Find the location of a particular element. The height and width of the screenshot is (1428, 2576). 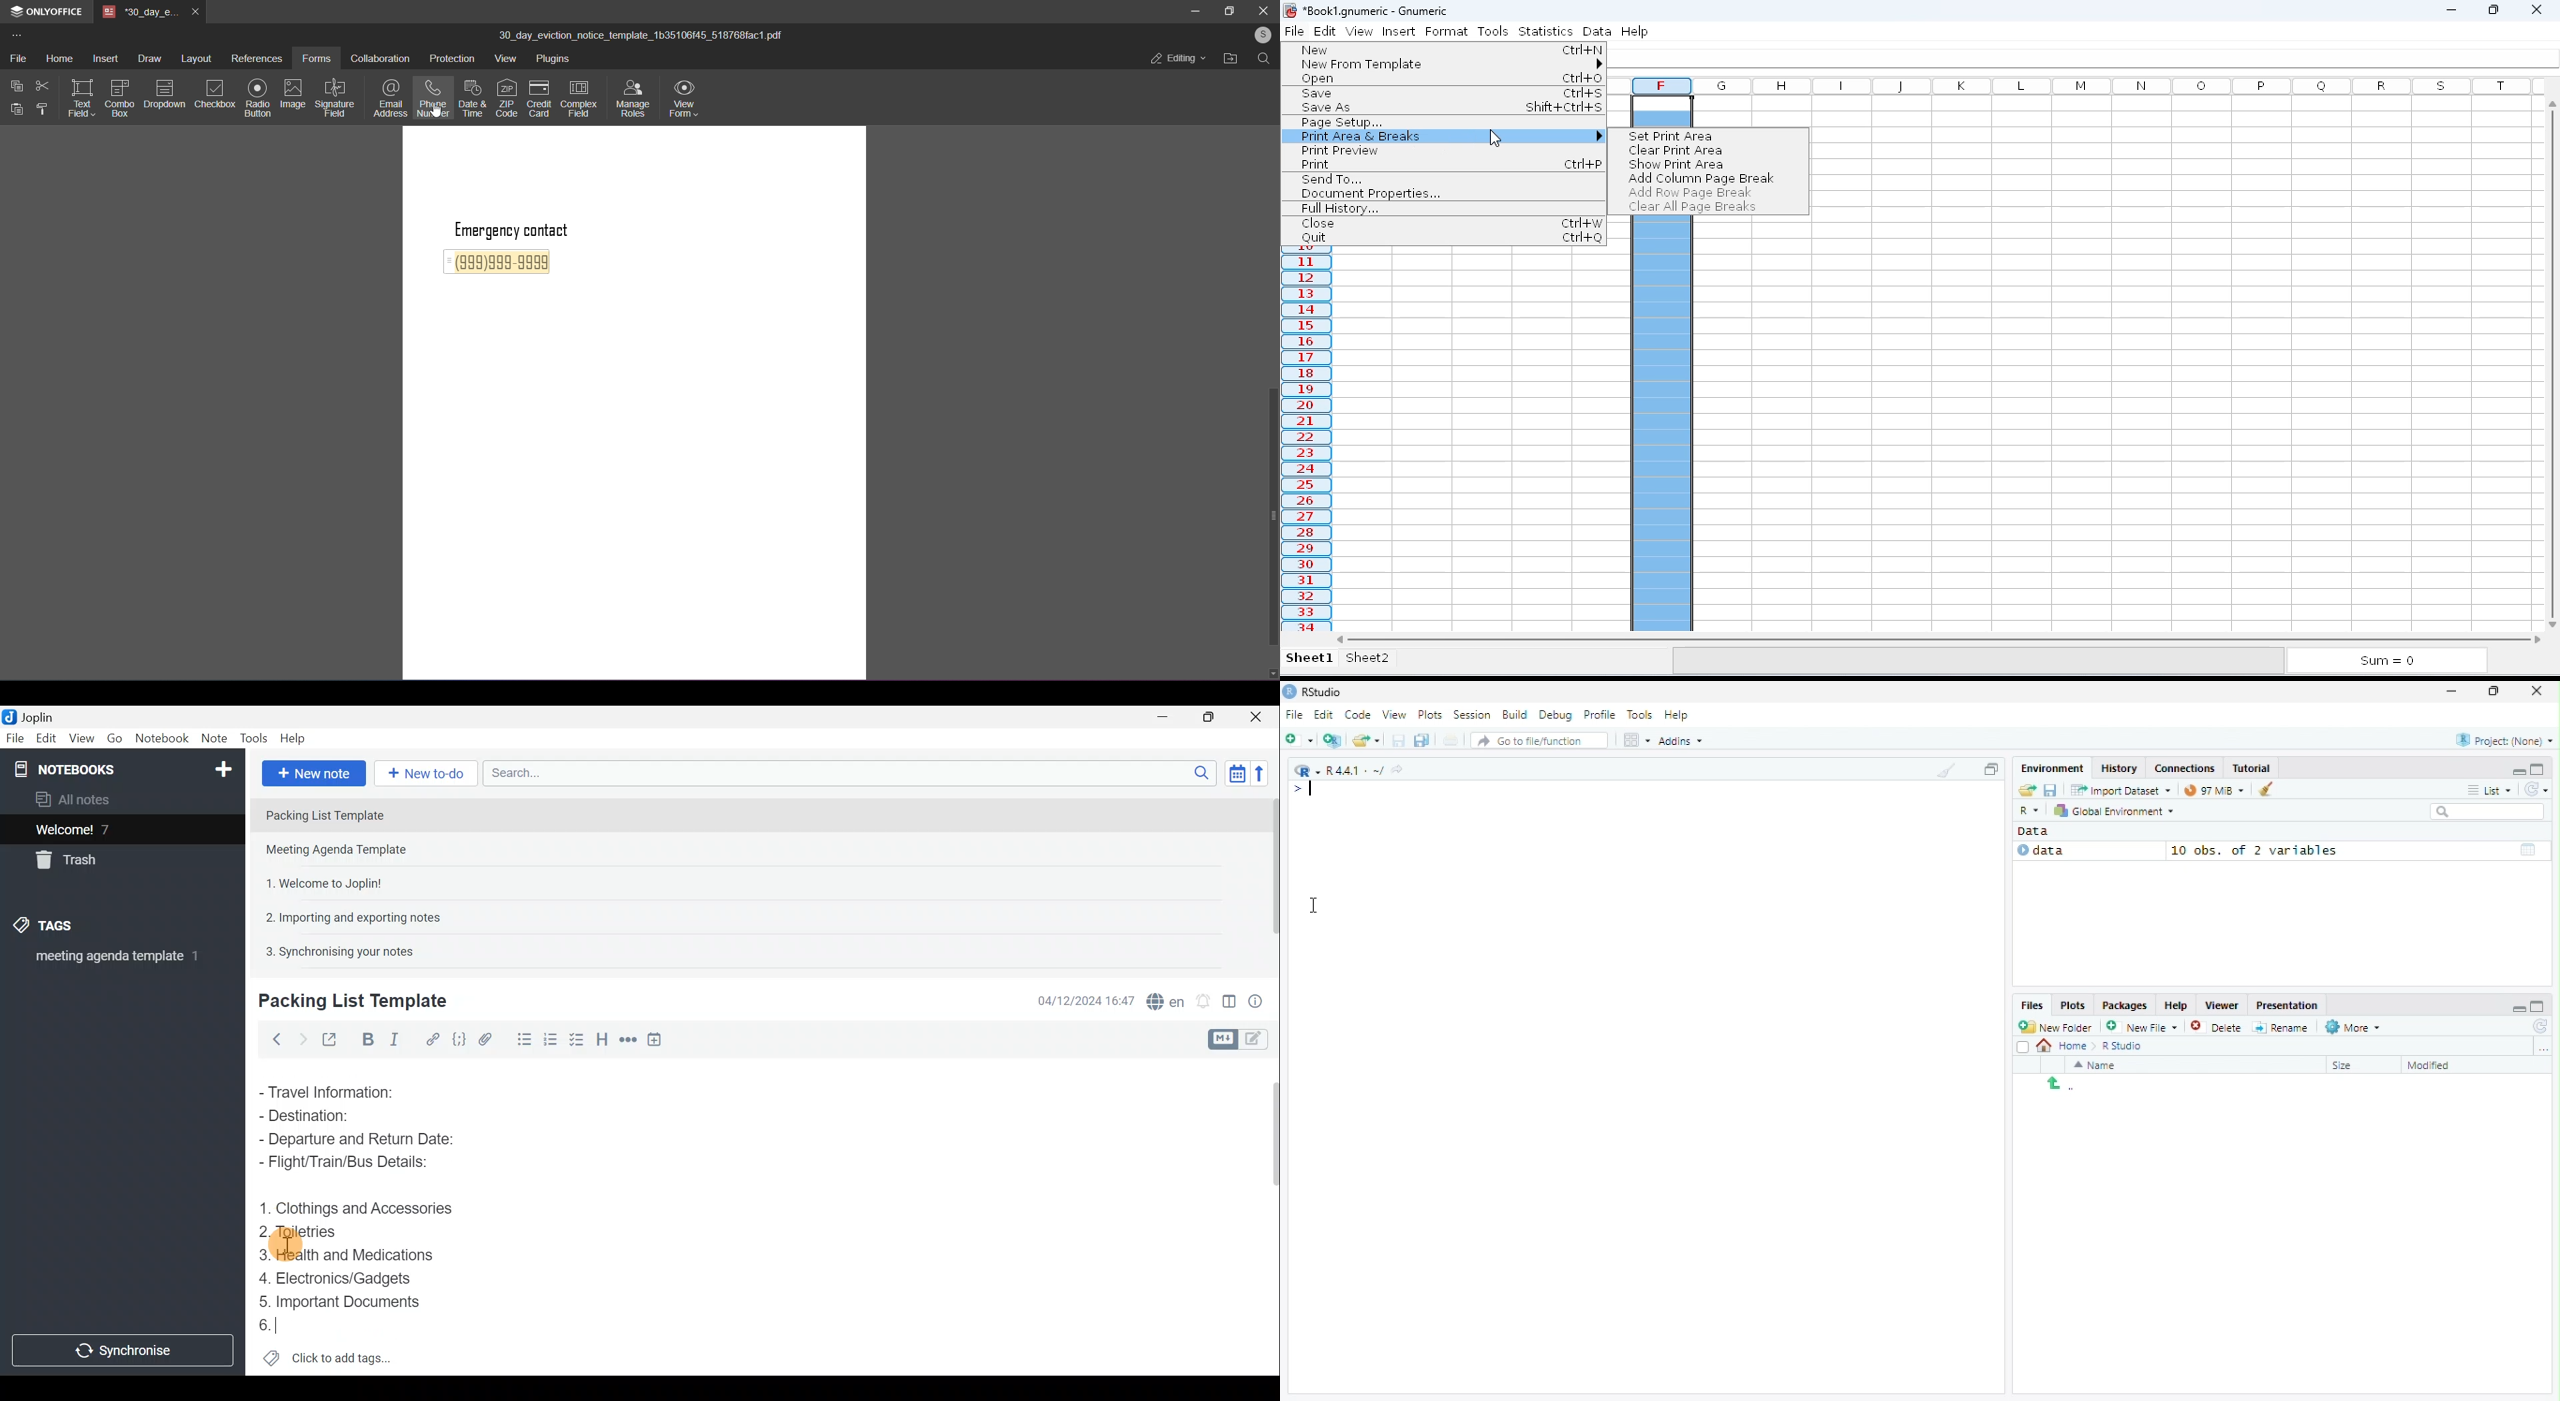

Toggle editors is located at coordinates (1225, 1038).